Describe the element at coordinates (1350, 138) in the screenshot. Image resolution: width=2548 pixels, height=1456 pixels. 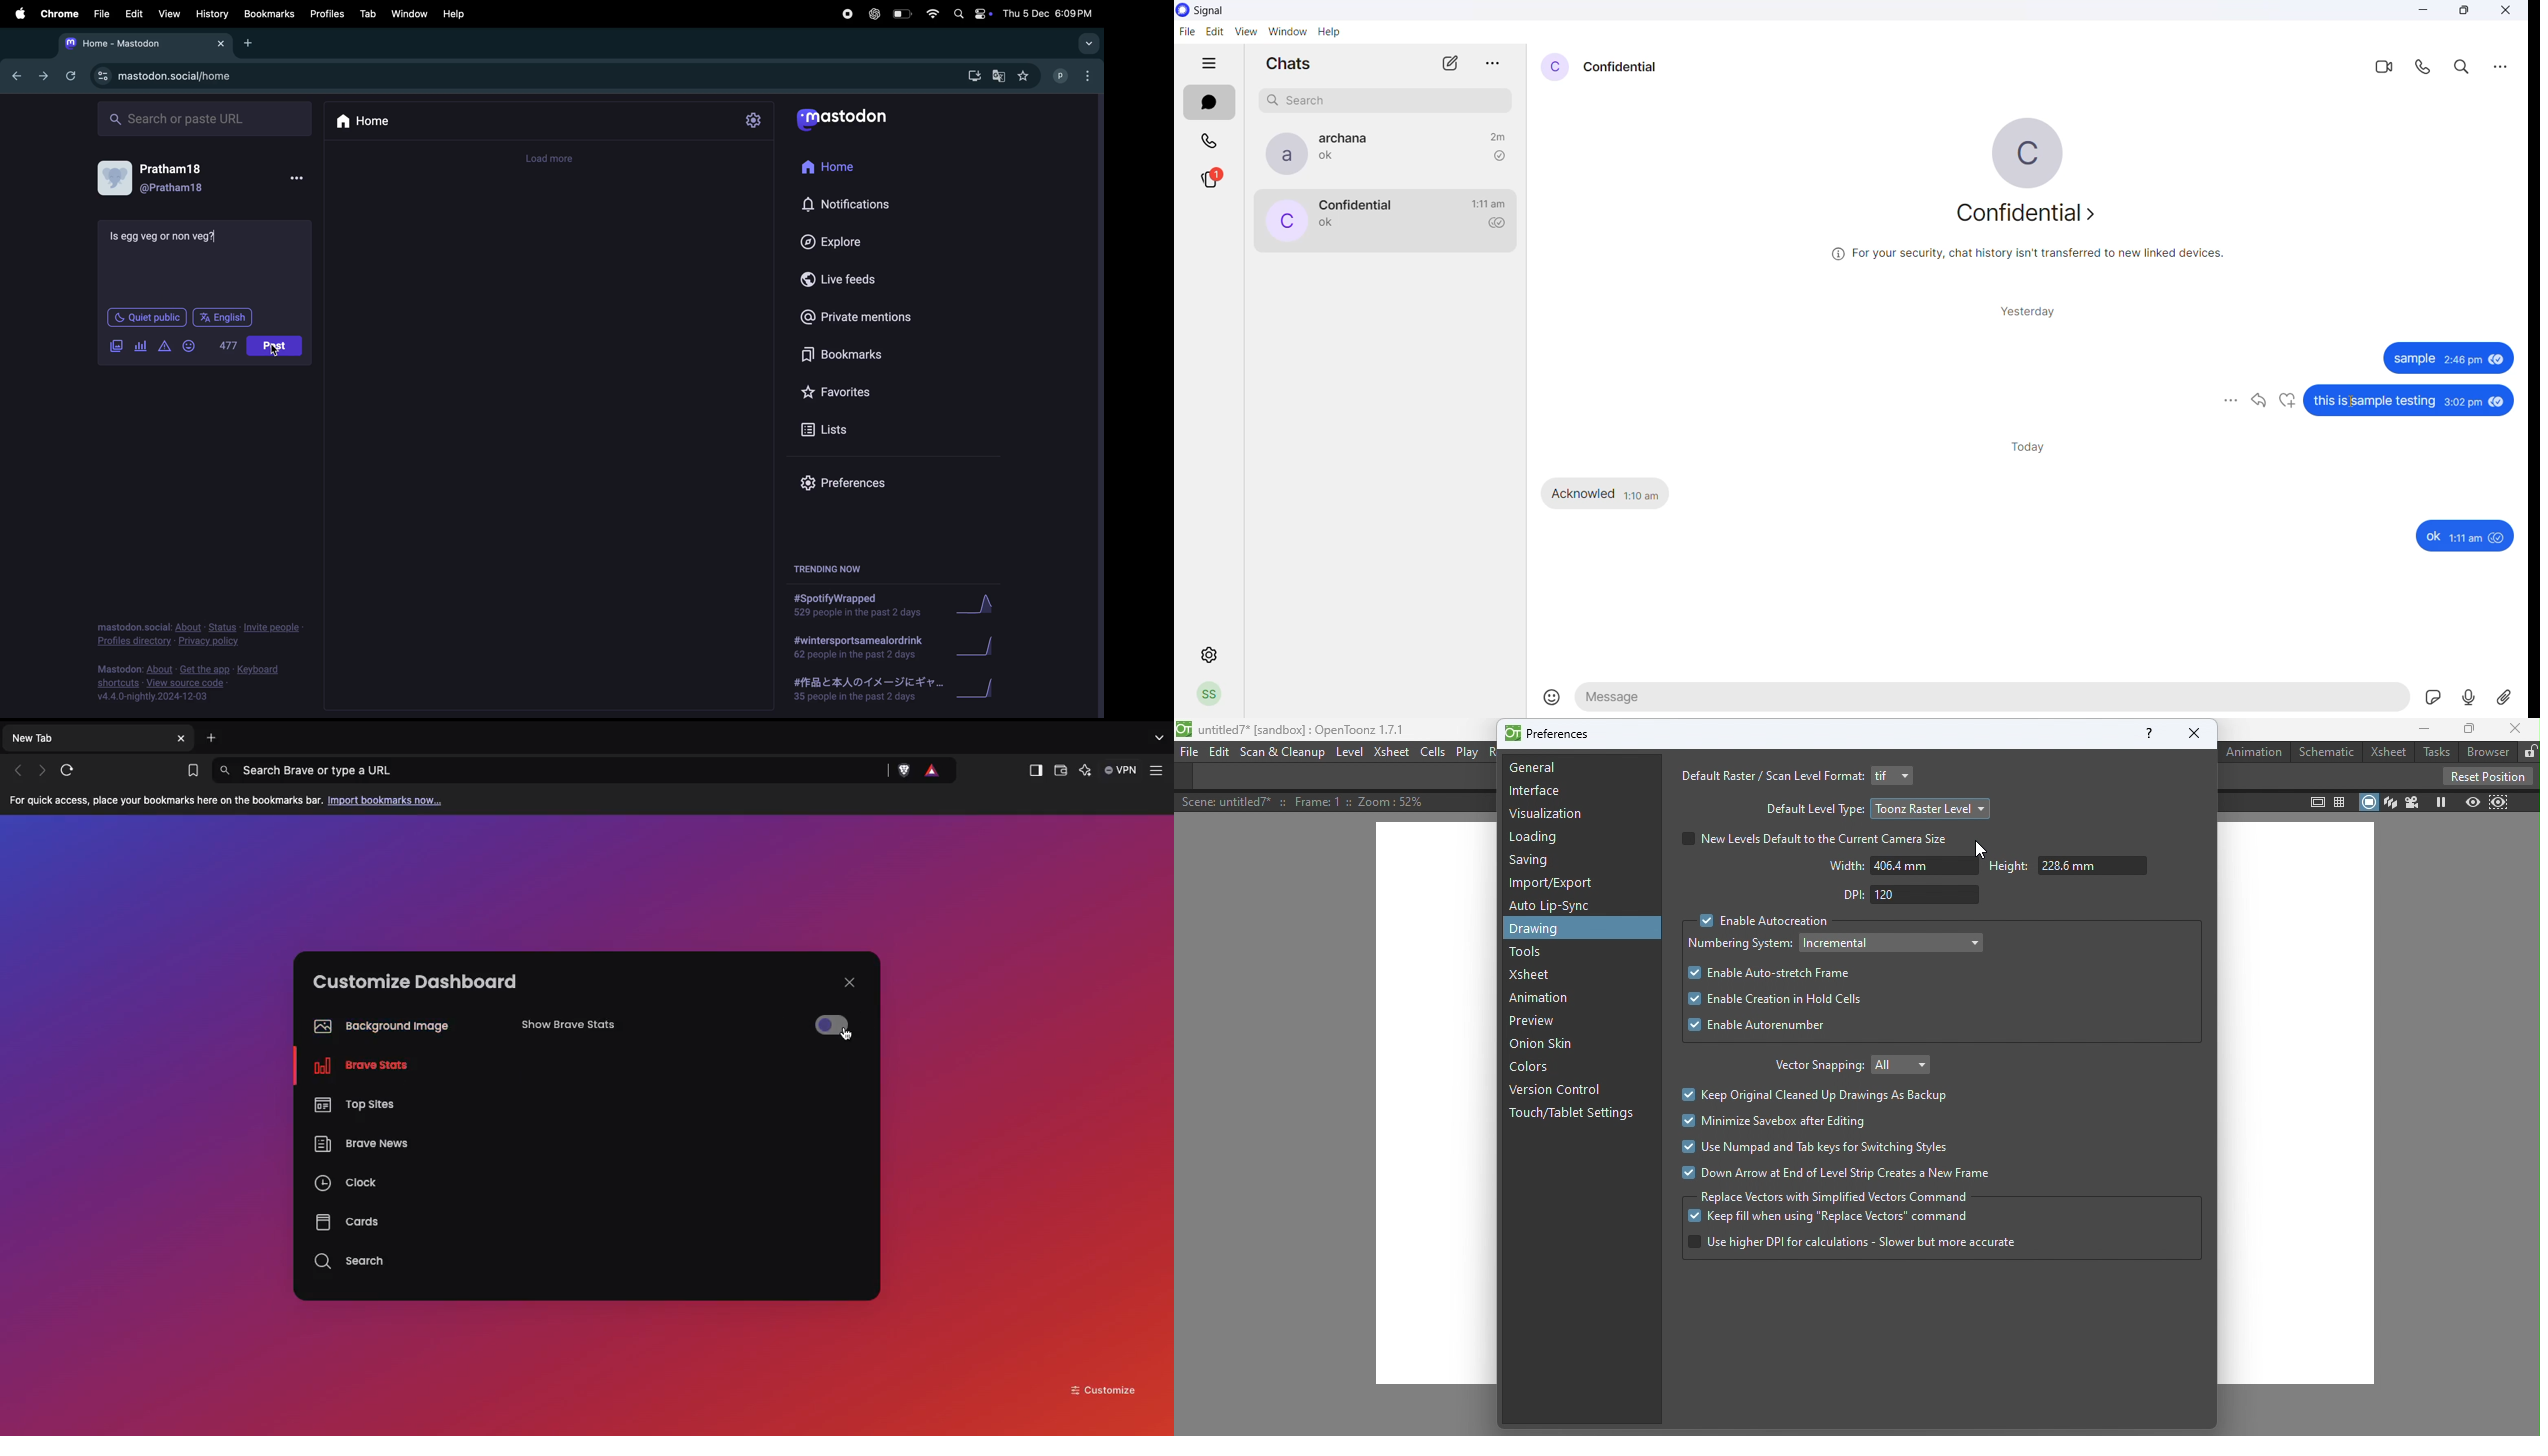
I see `contact name` at that location.